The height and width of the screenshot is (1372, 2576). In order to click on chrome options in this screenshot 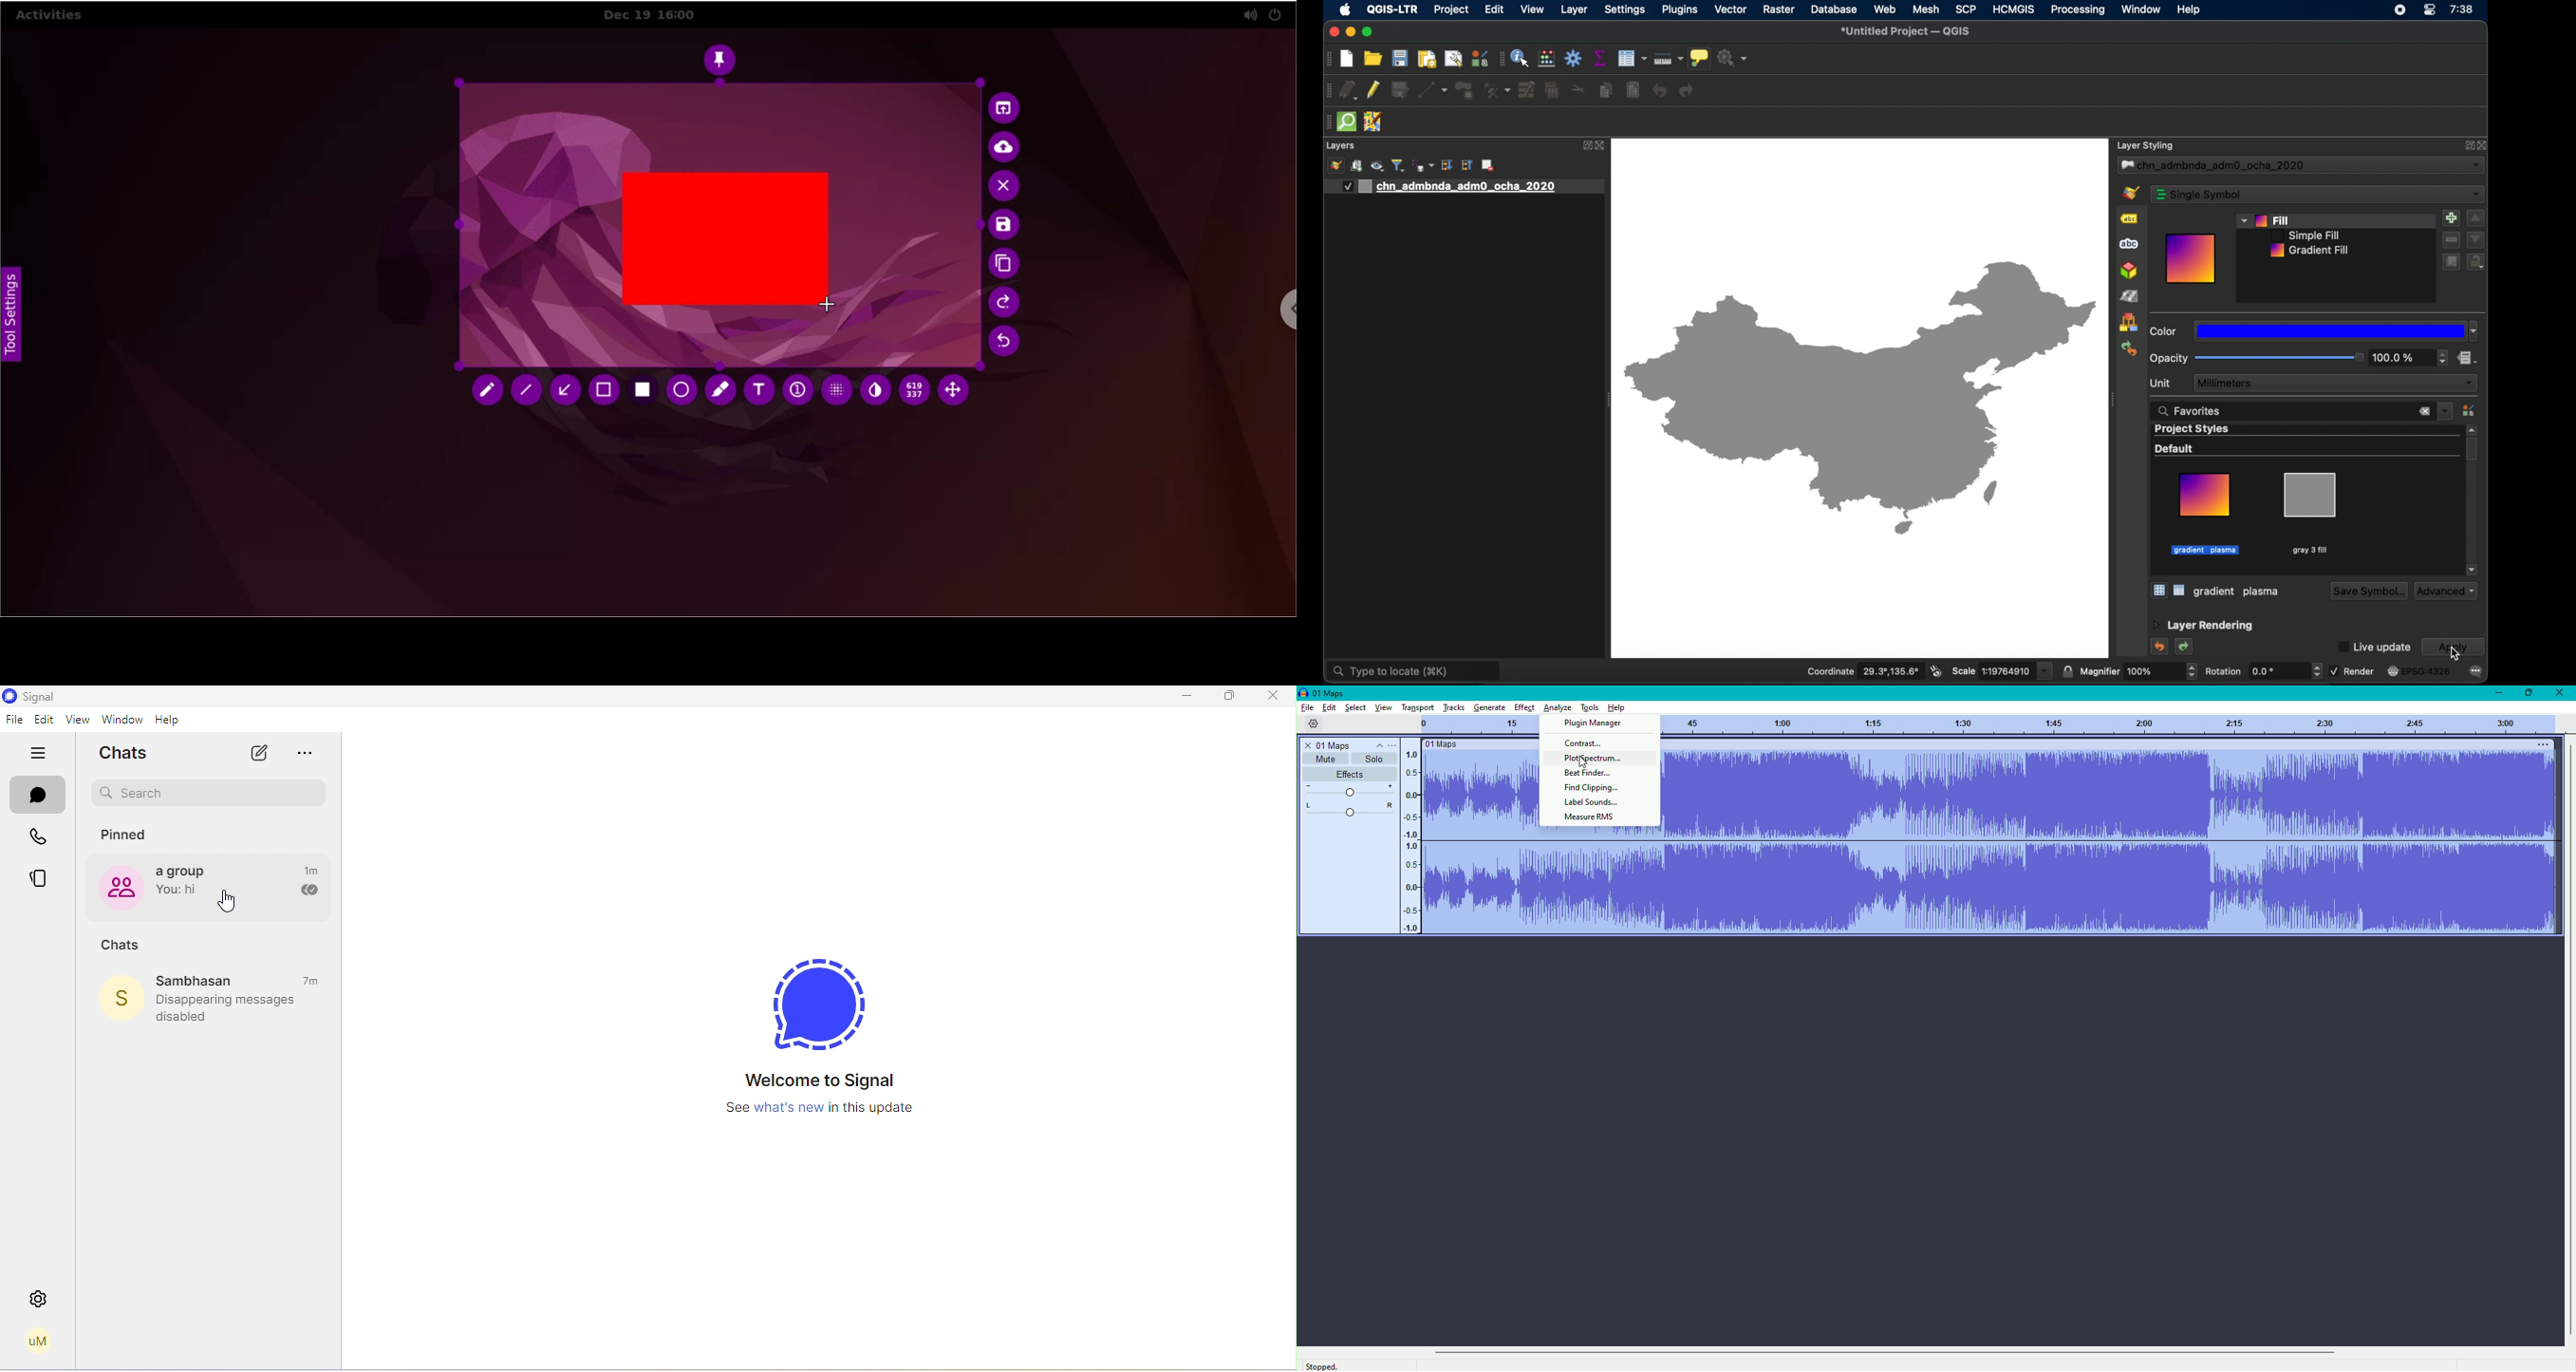, I will do `click(1274, 317)`.